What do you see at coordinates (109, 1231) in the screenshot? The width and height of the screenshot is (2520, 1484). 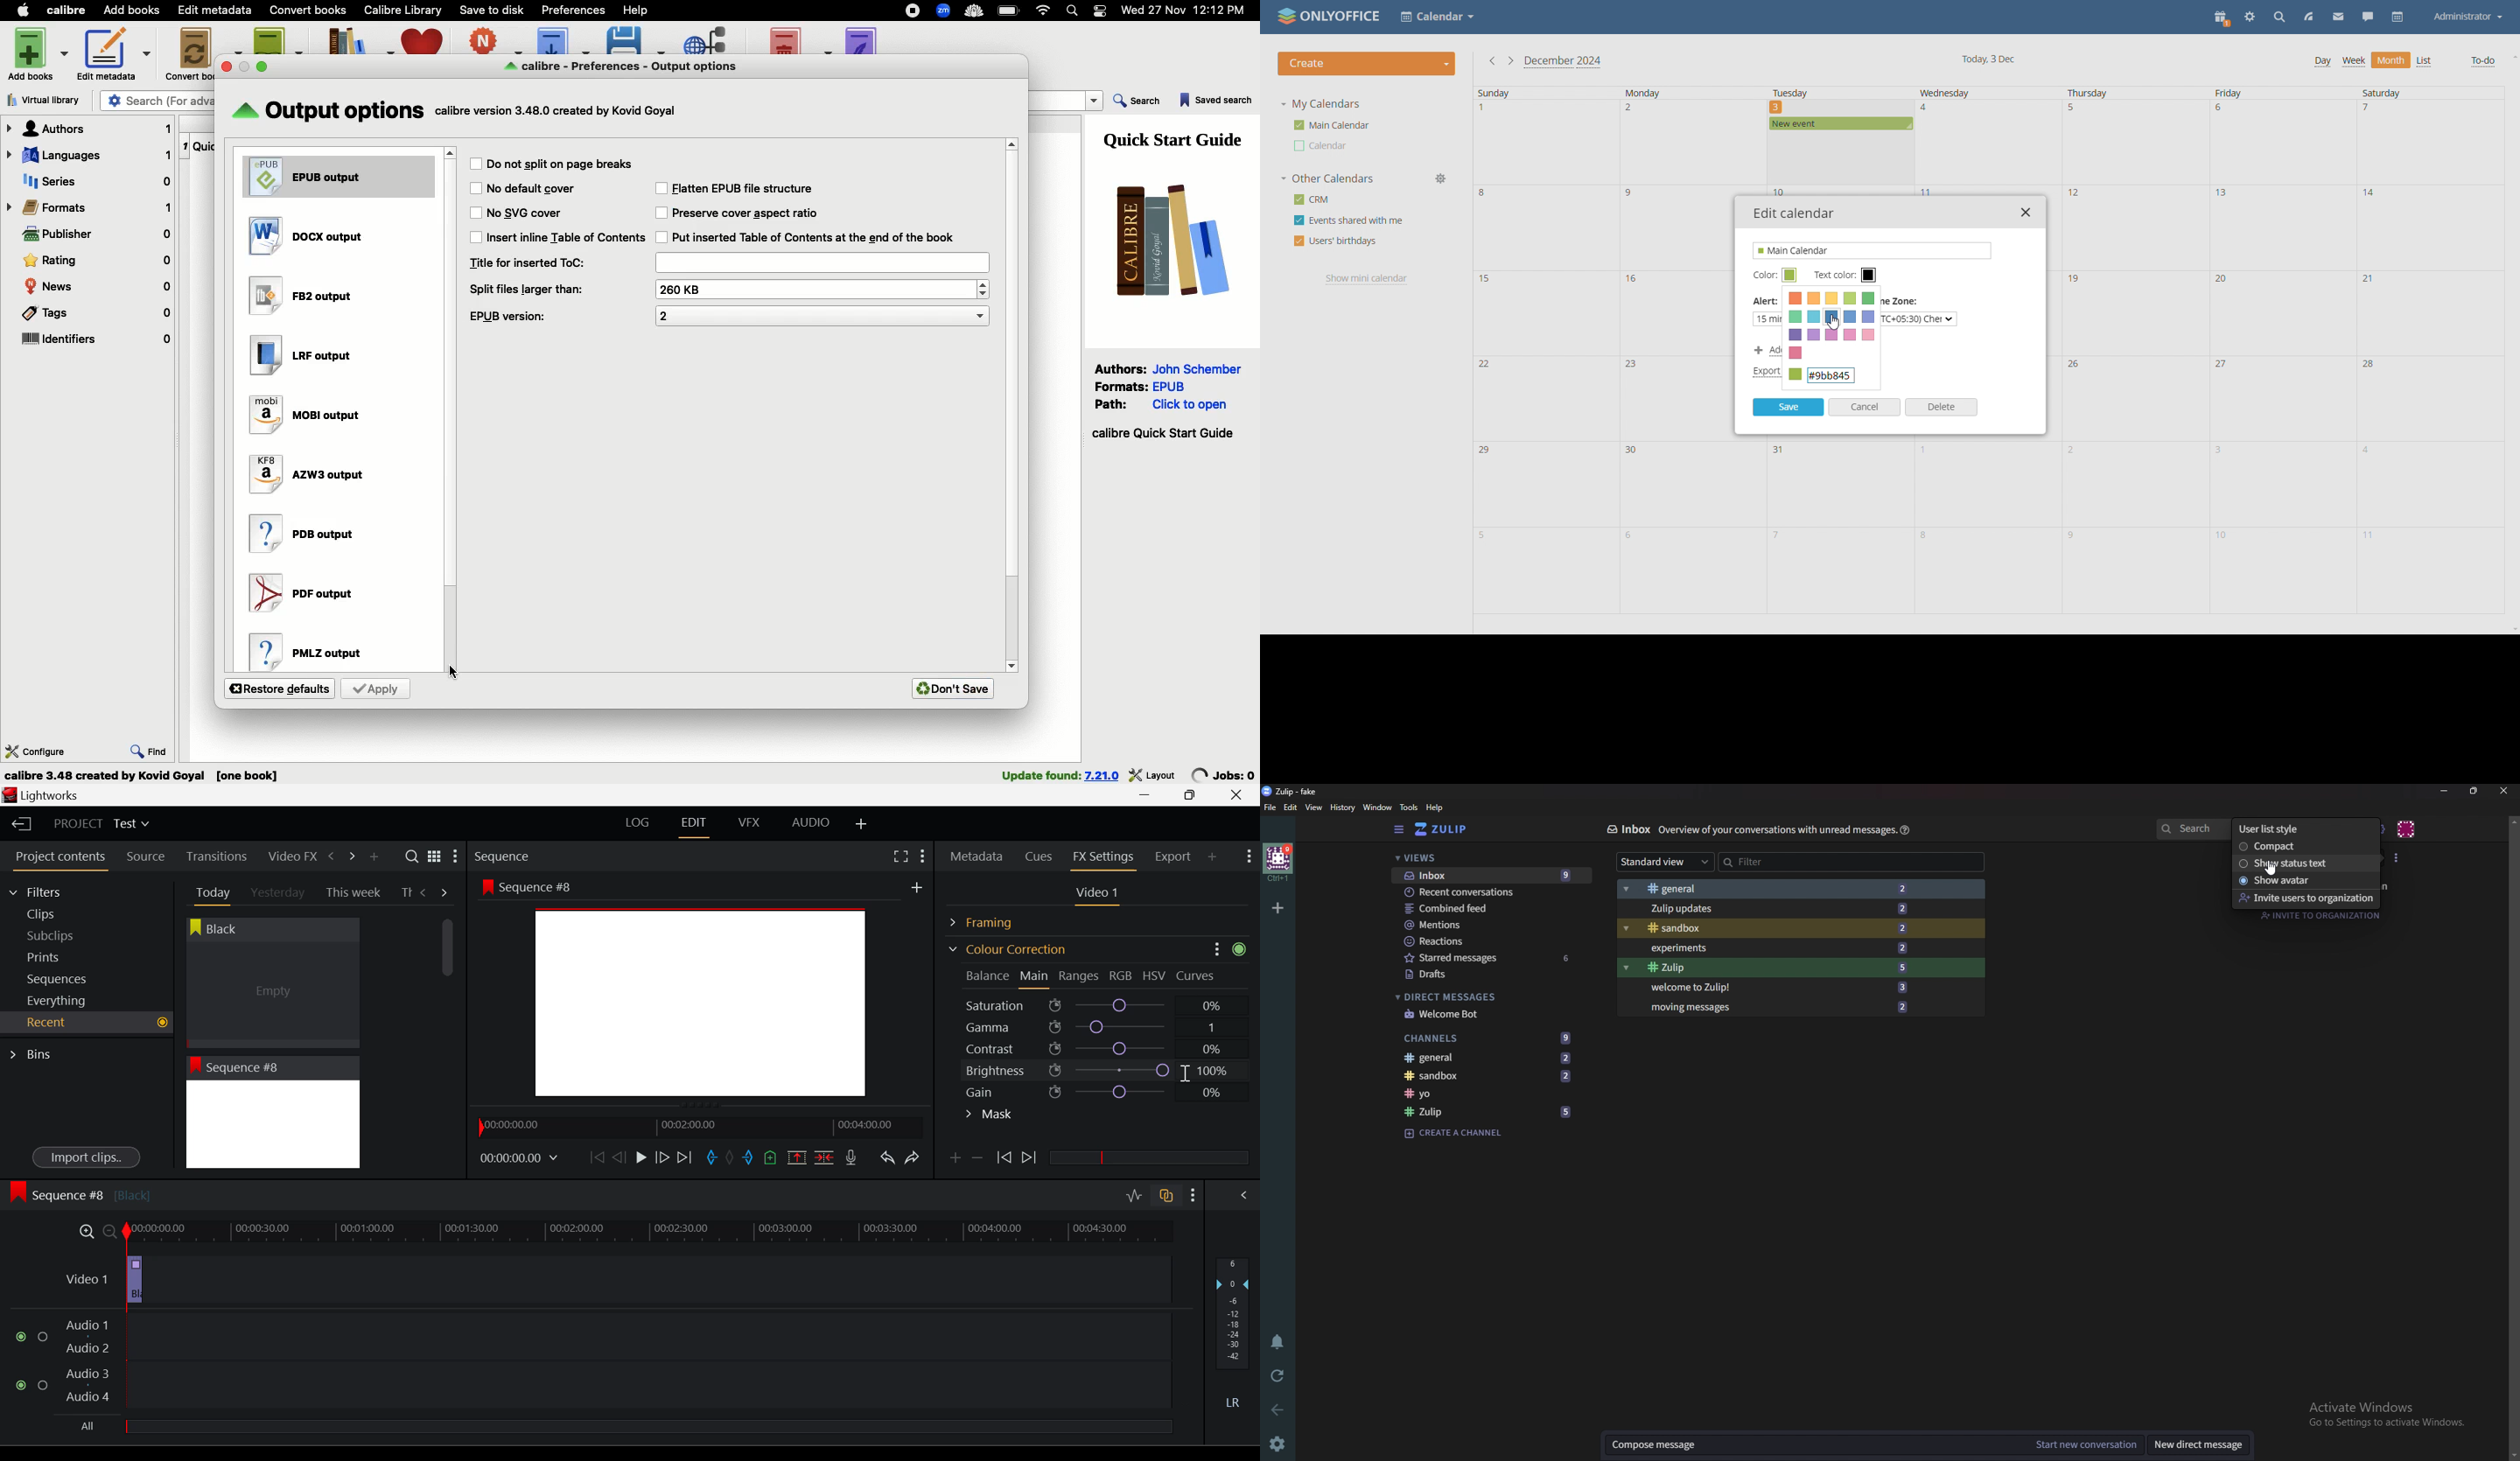 I see `Timeline Zoom Out` at bounding box center [109, 1231].